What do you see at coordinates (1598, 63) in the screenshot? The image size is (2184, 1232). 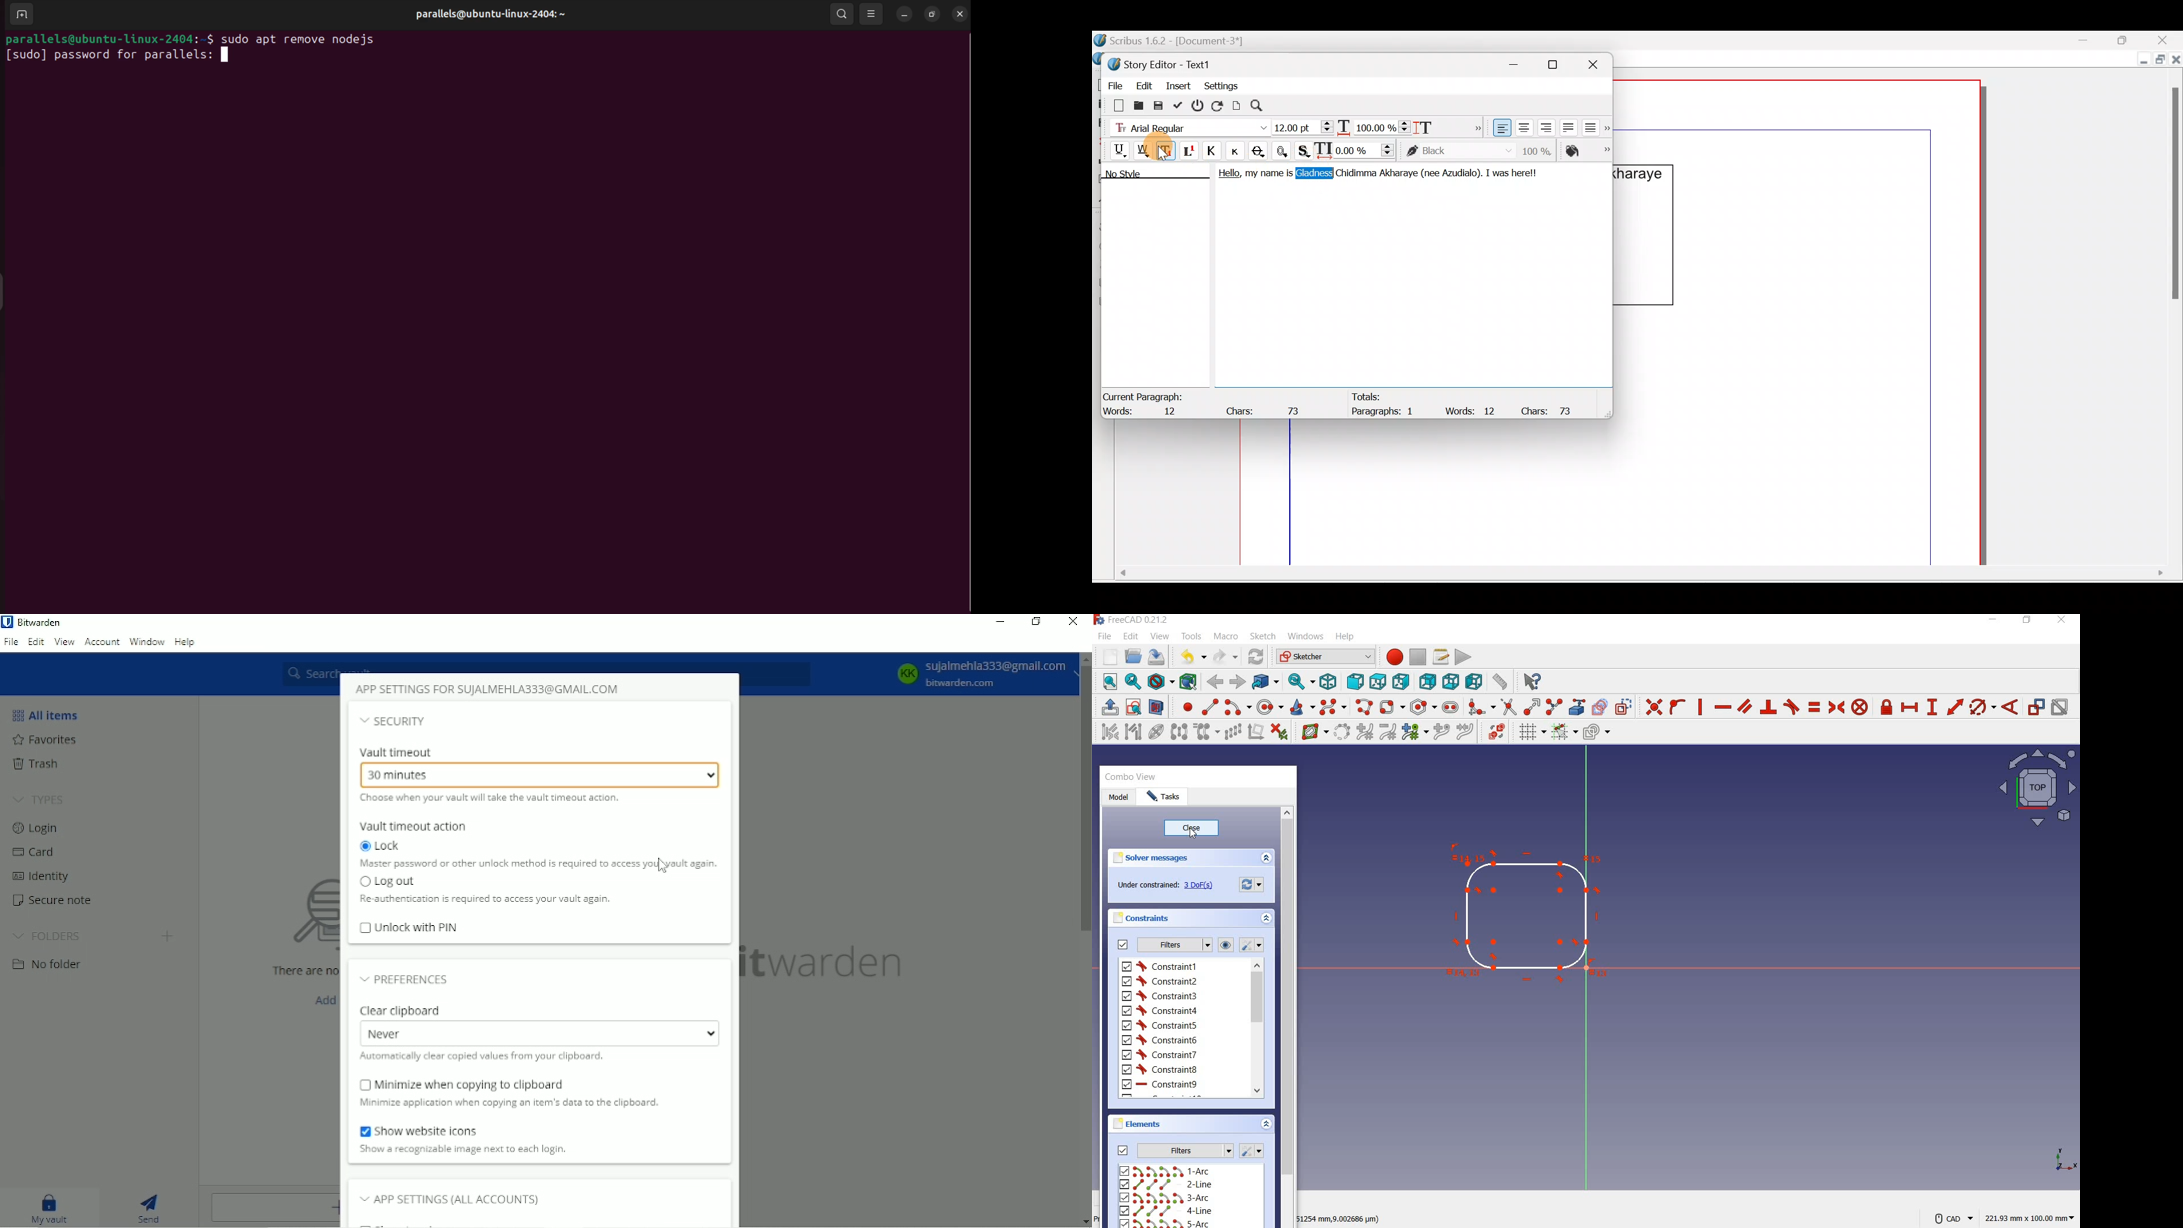 I see `Close` at bounding box center [1598, 63].